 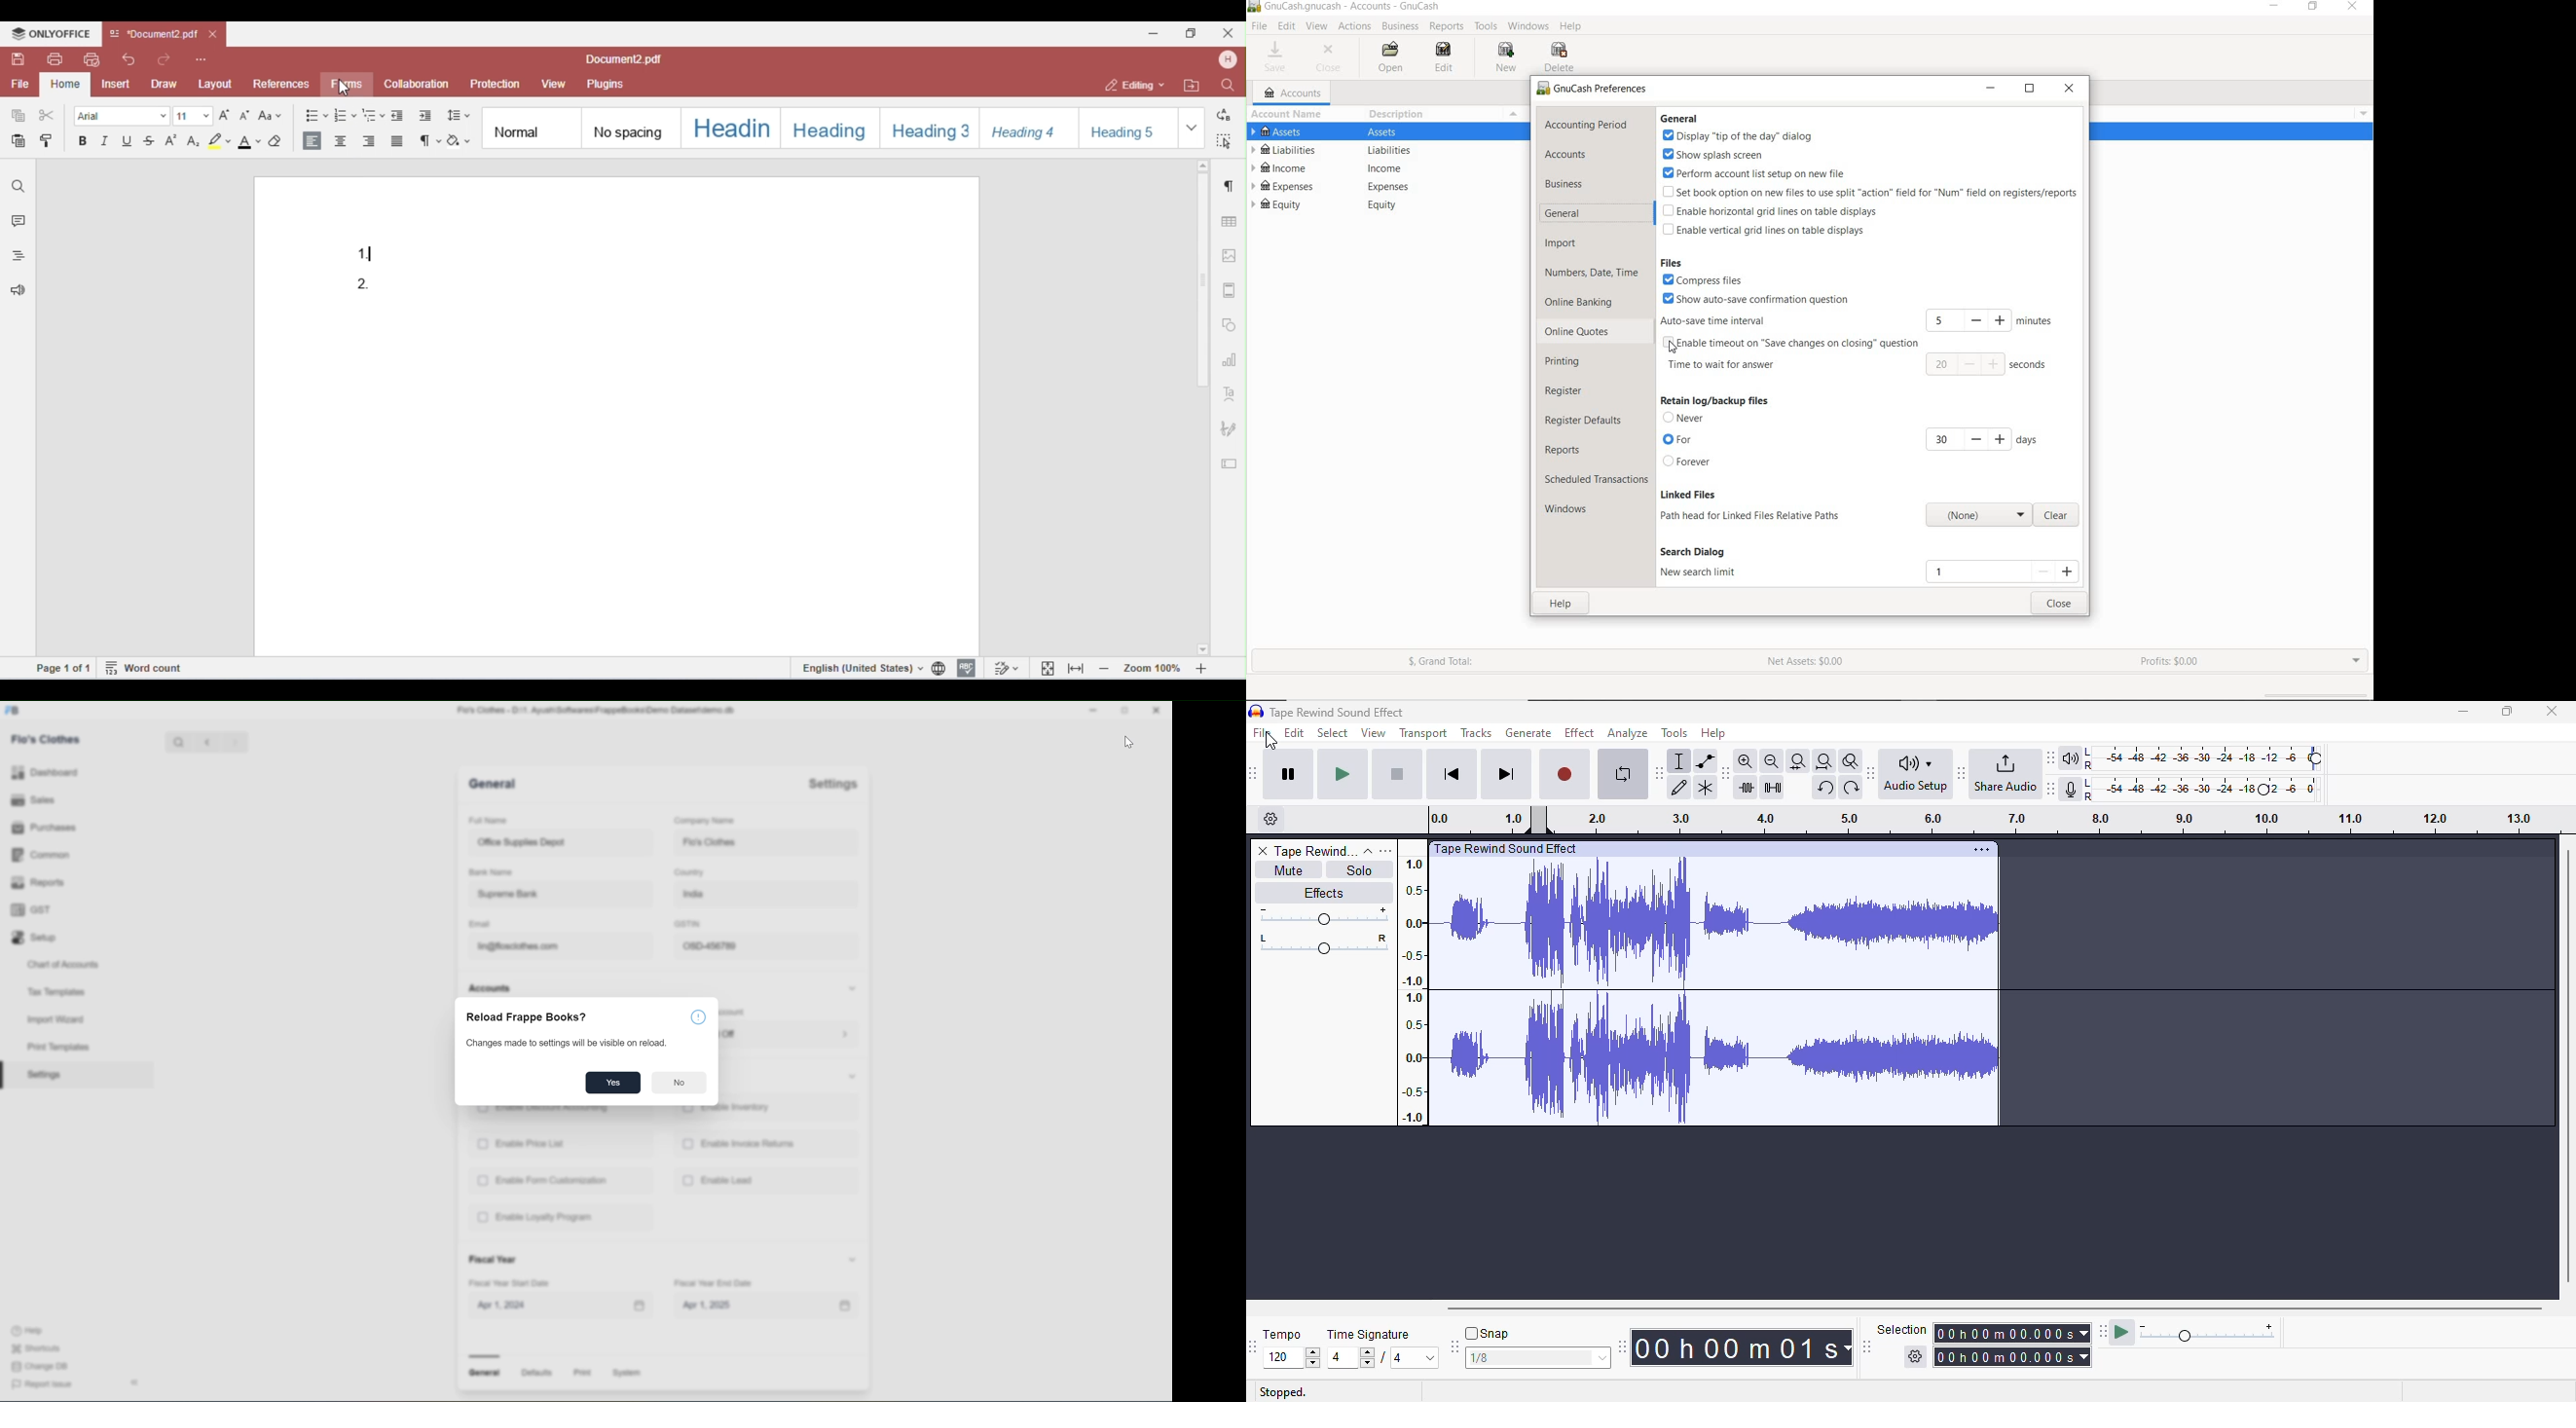 I want to click on collapse, so click(x=1369, y=851).